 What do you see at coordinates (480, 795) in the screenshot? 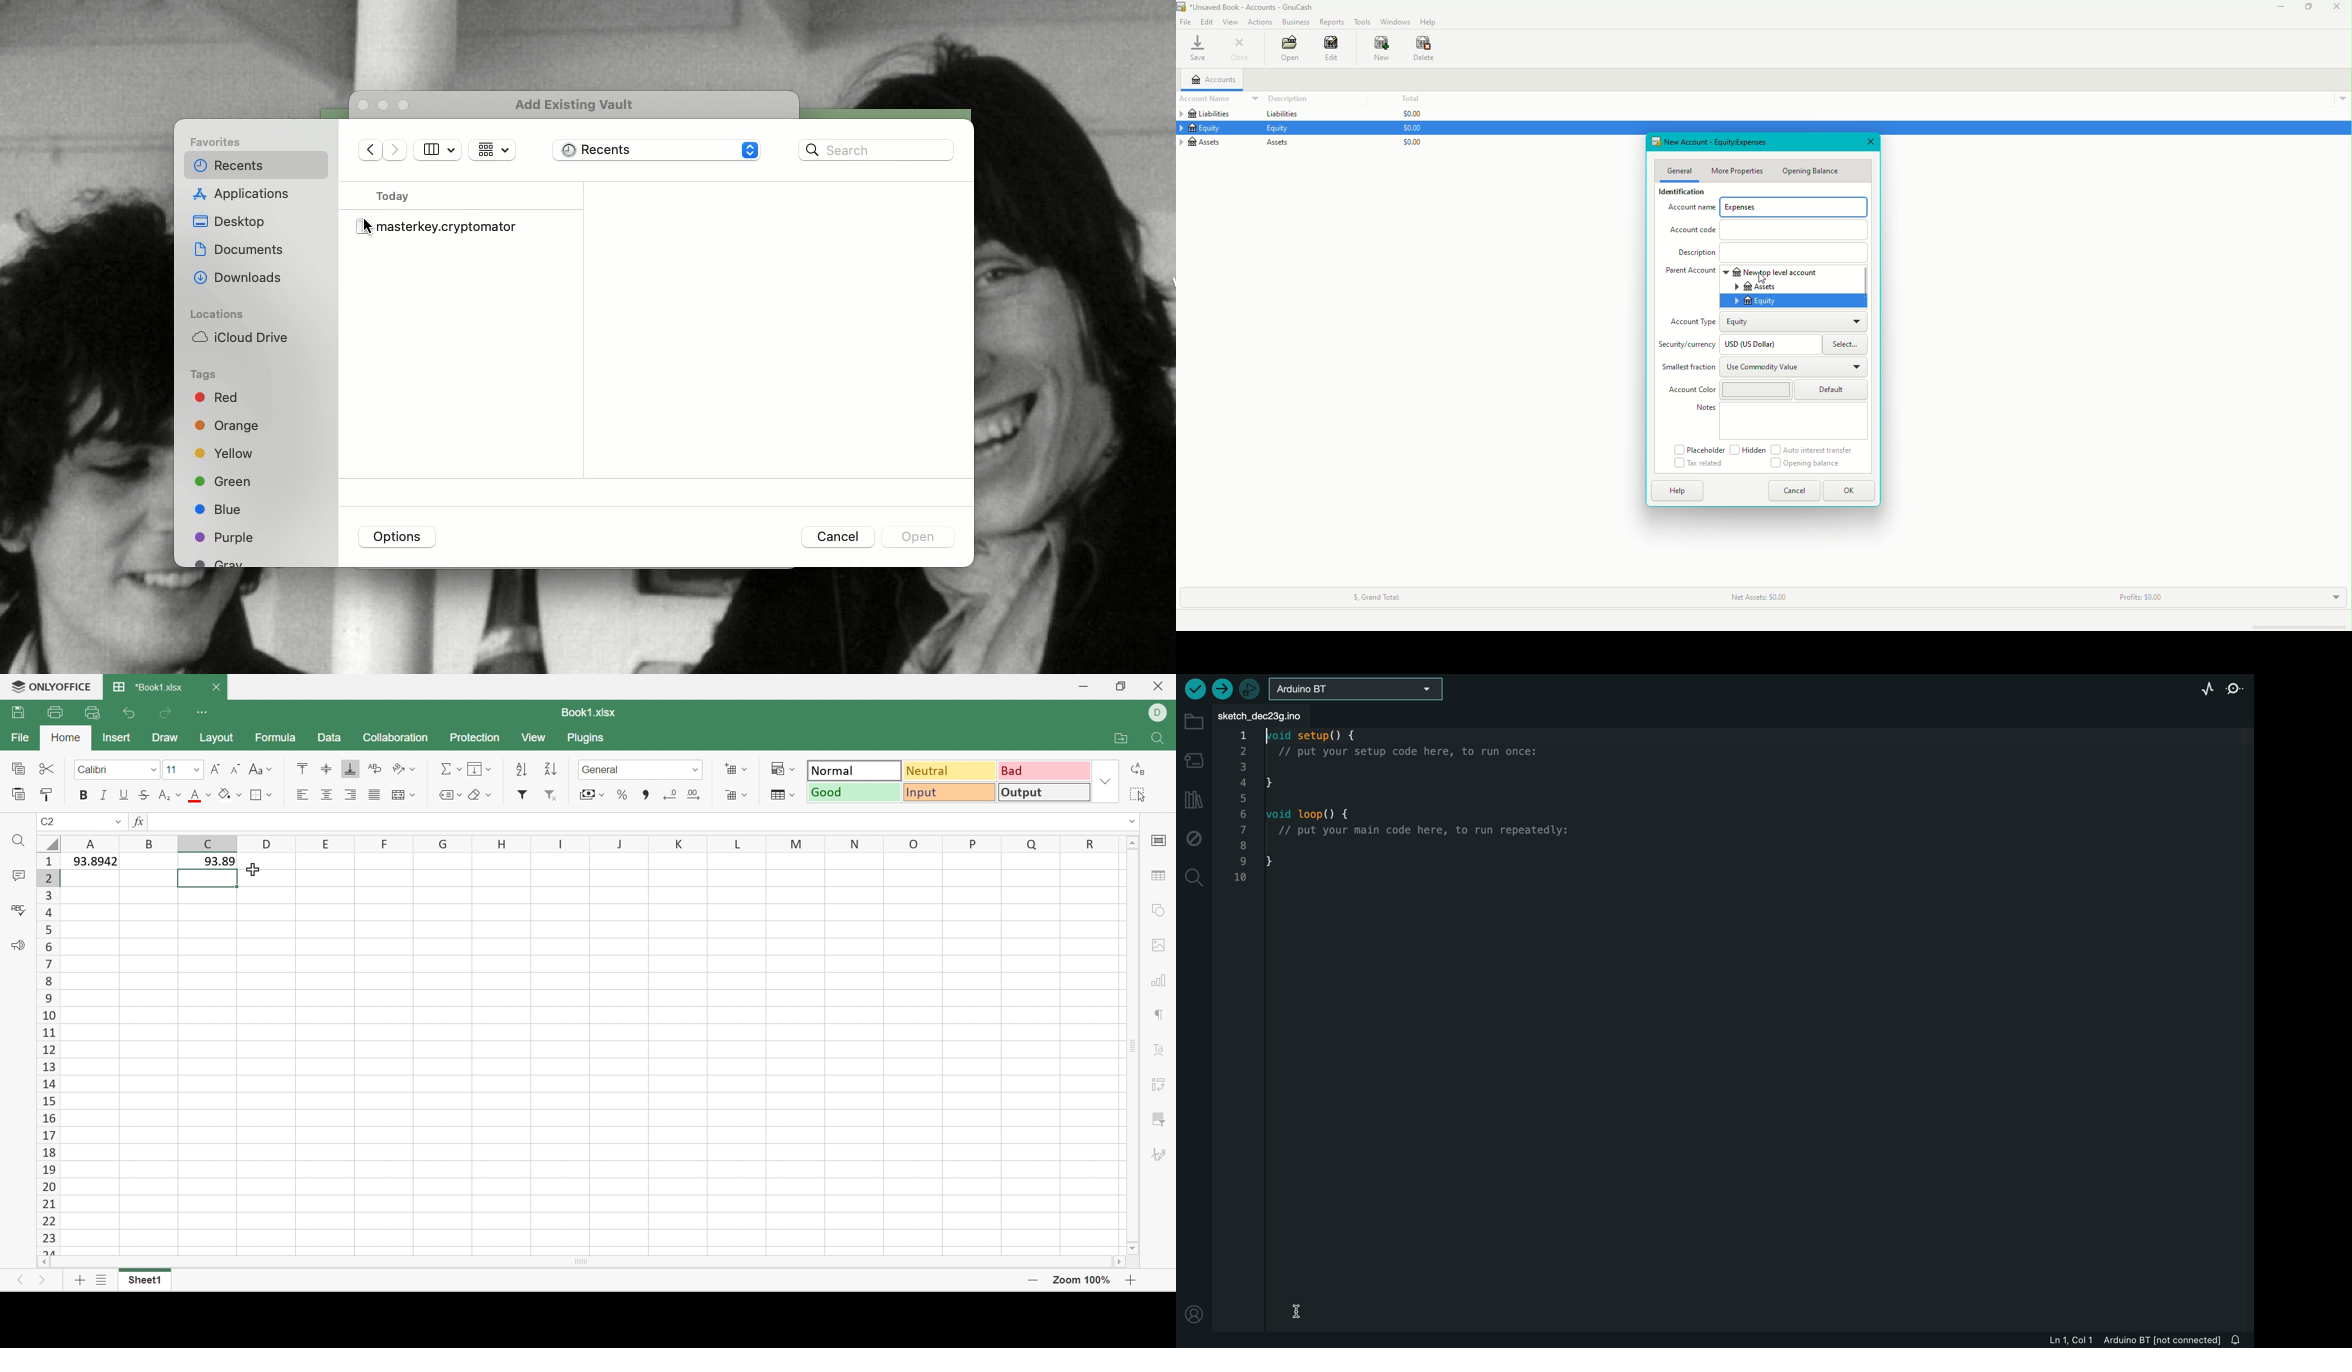
I see `Clear` at bounding box center [480, 795].